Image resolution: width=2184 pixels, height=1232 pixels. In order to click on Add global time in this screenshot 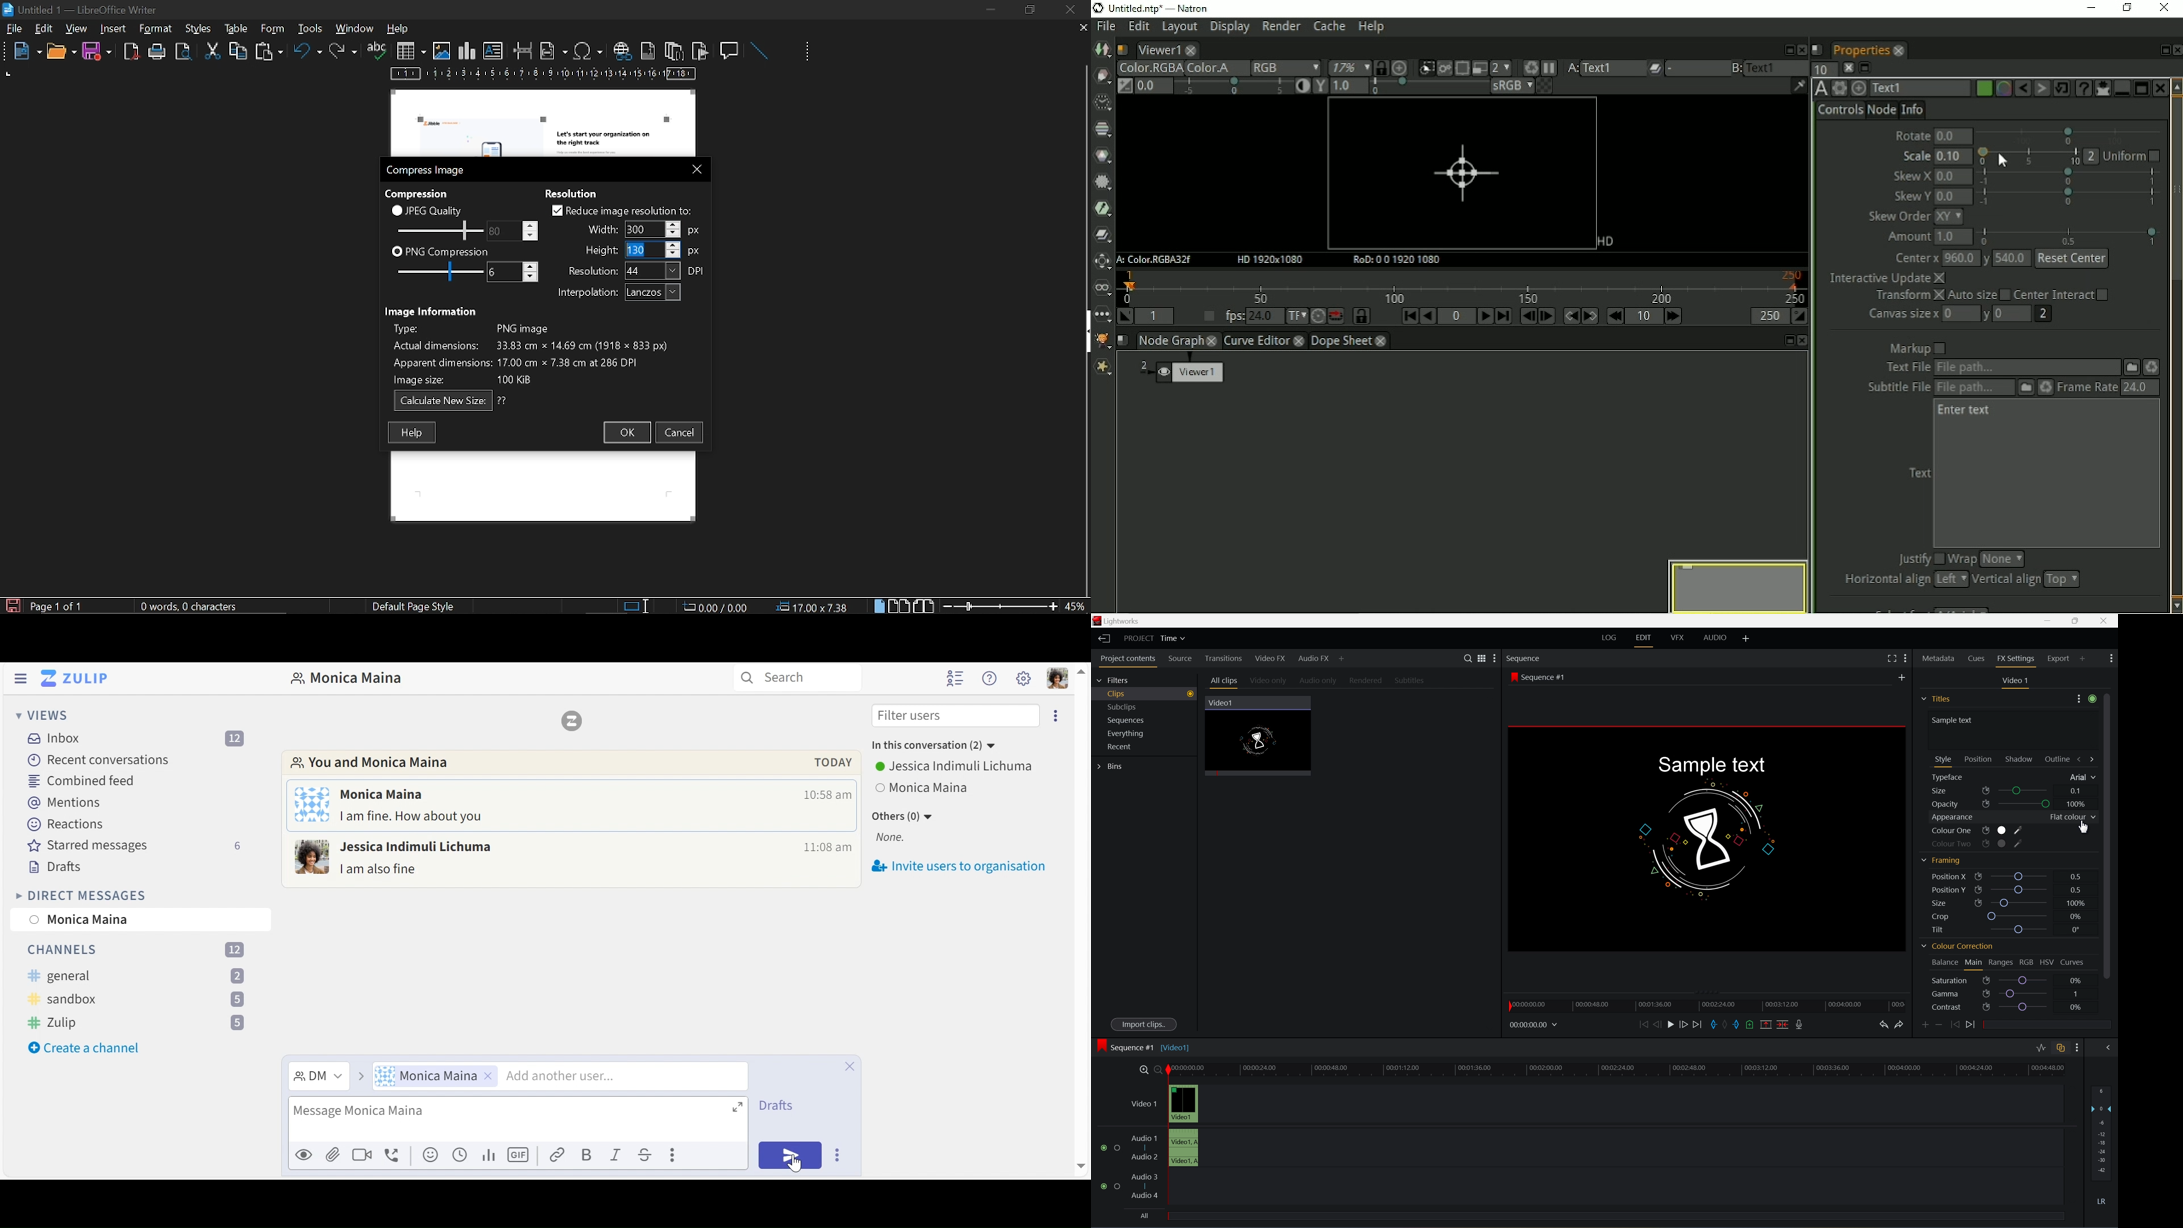, I will do `click(462, 1155)`.